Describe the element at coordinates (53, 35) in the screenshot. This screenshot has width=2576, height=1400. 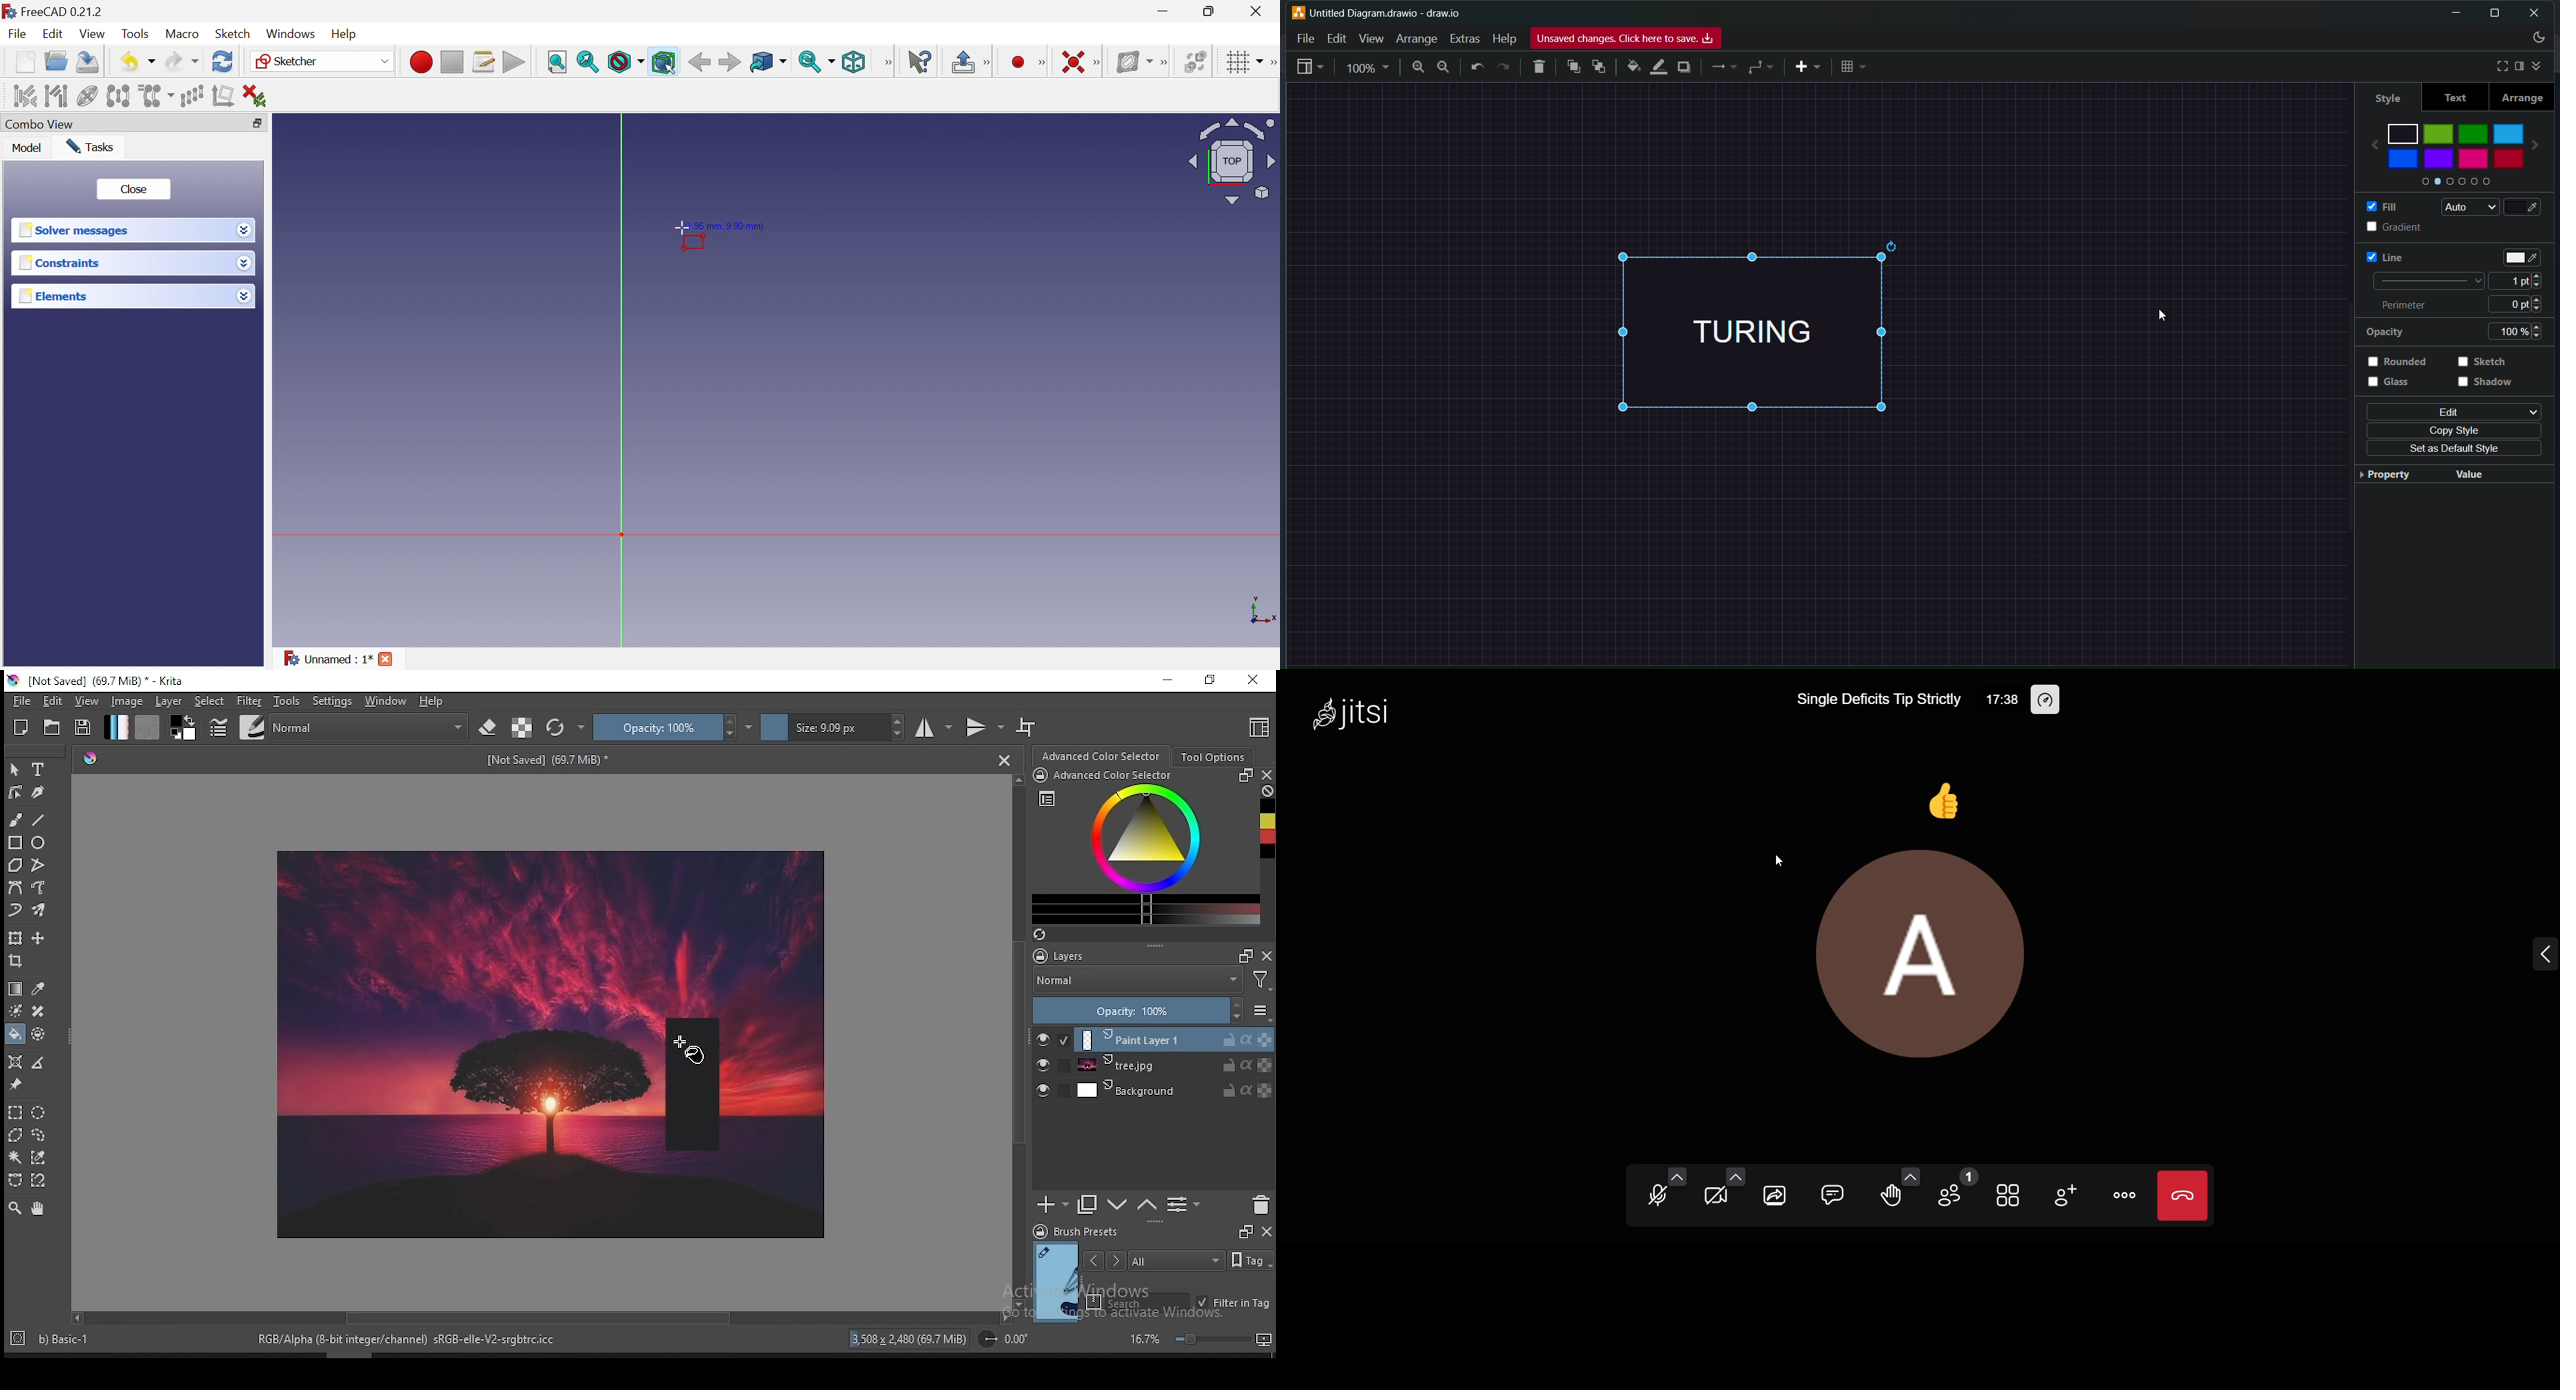
I see `Edit` at that location.